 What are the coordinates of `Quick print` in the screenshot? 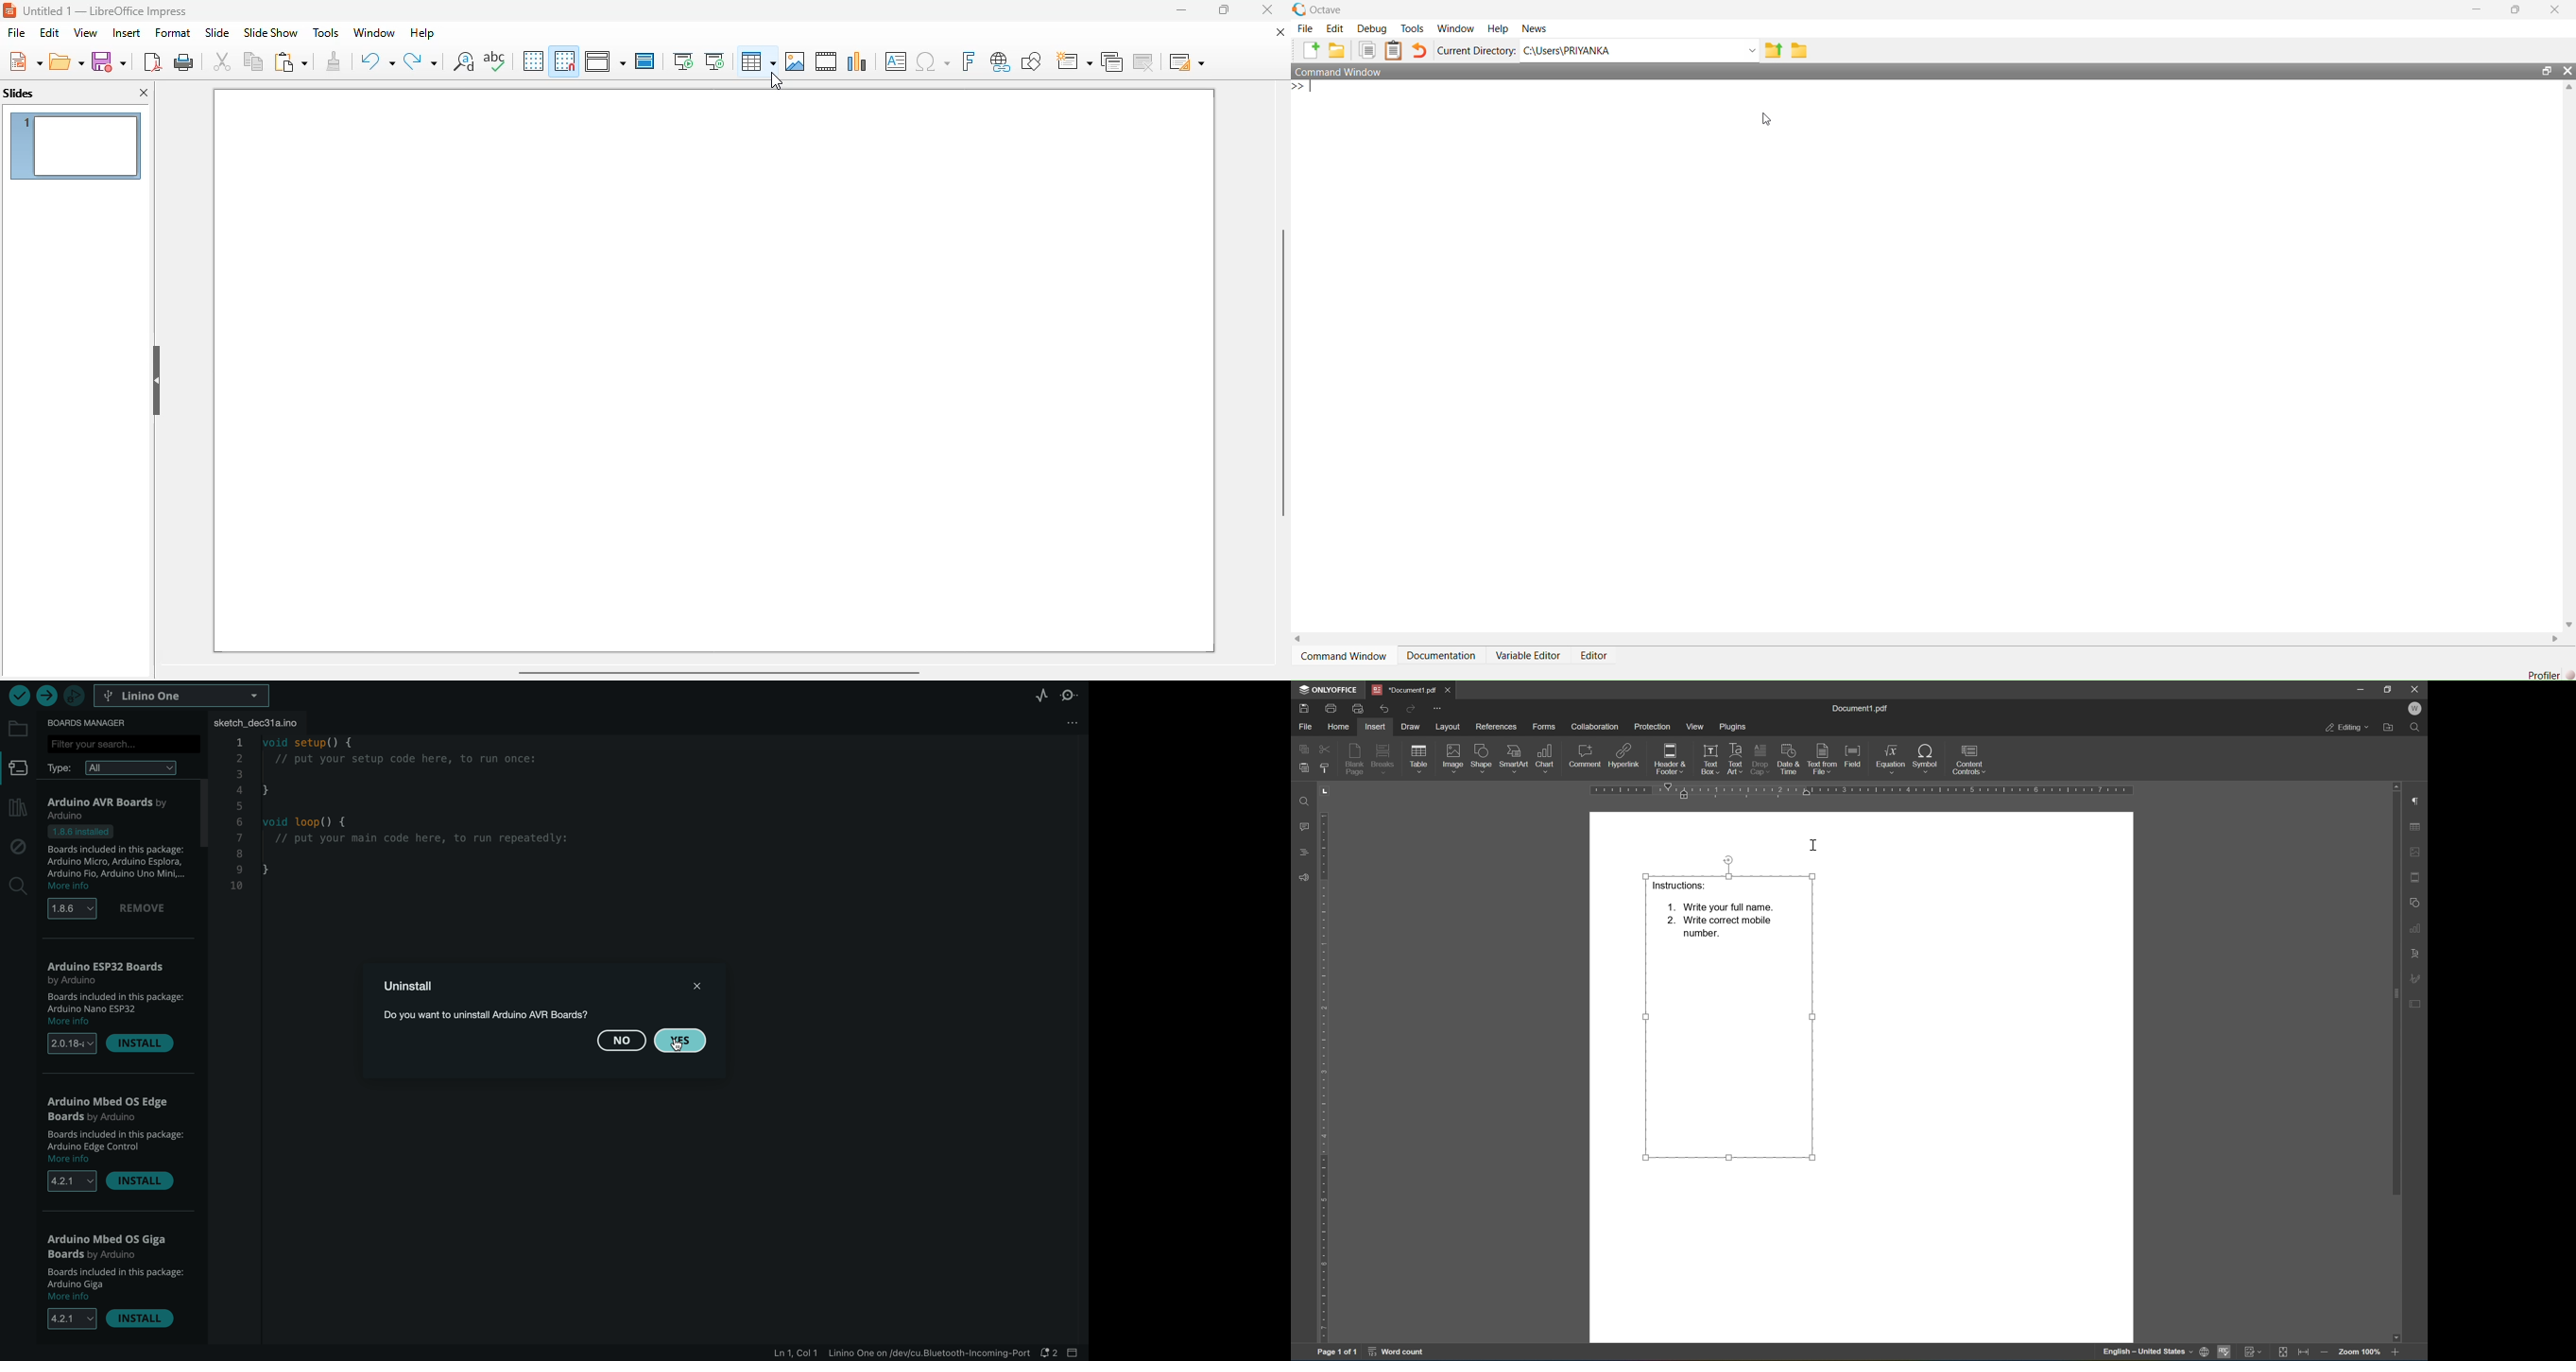 It's located at (1359, 707).